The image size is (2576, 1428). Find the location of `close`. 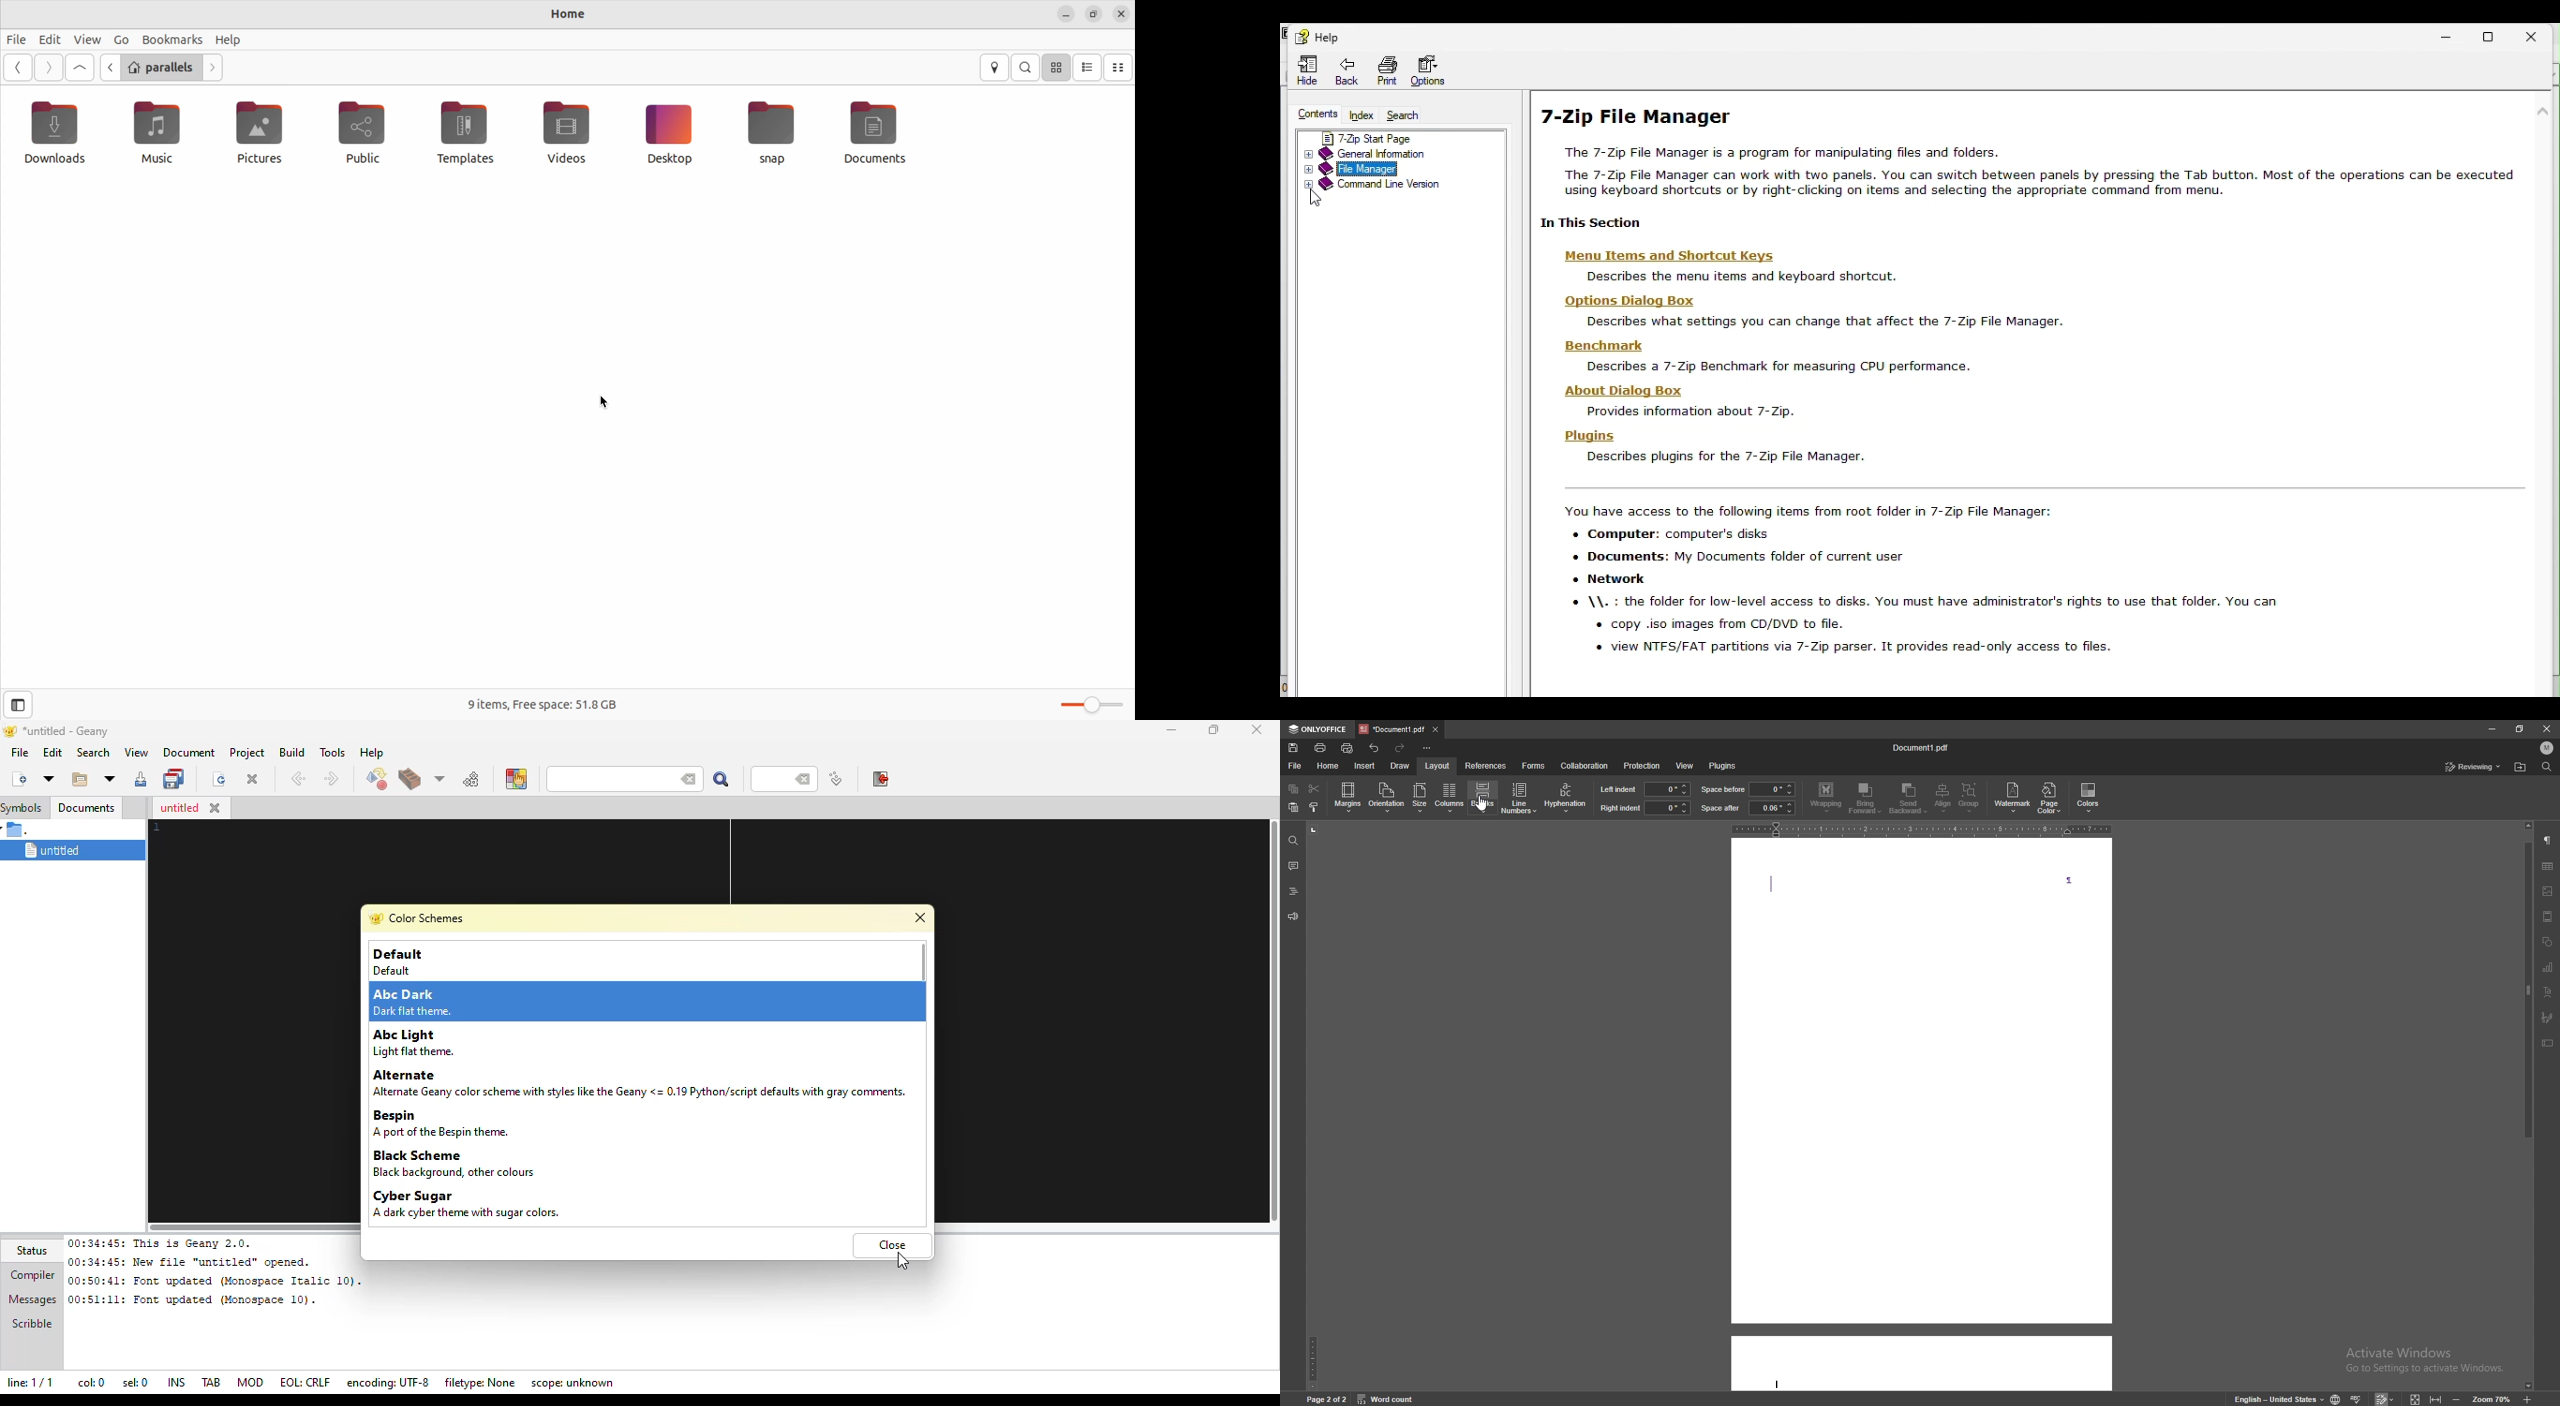

close is located at coordinates (216, 808).